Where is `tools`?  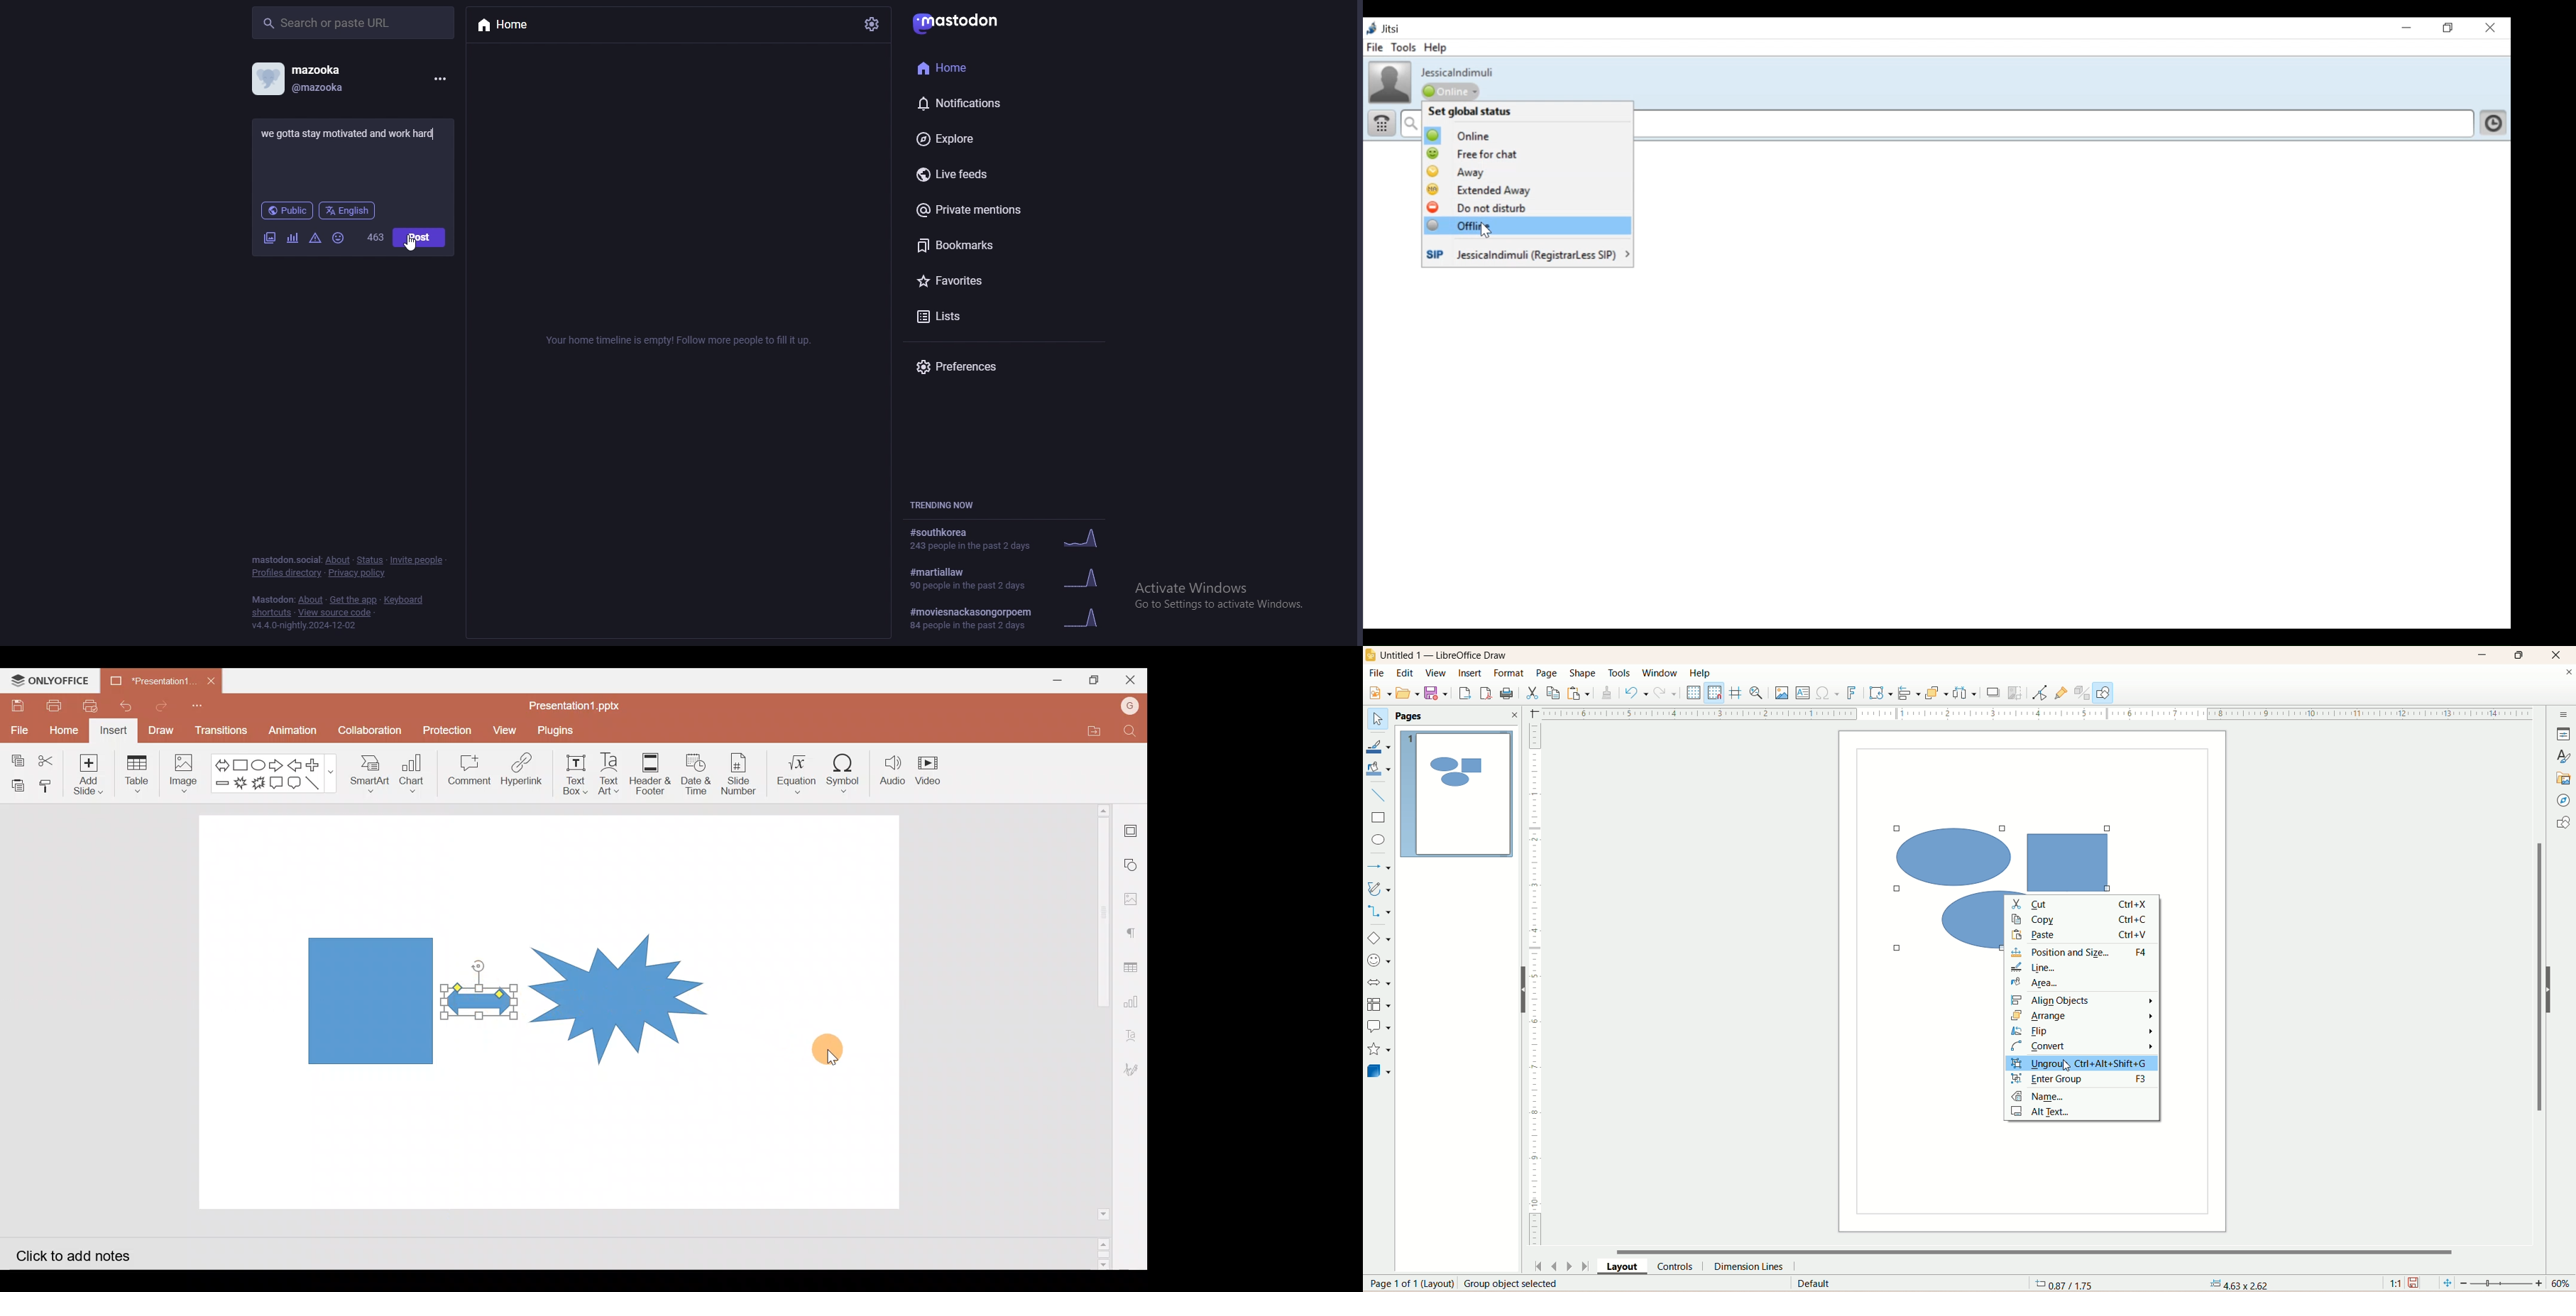
tools is located at coordinates (1619, 673).